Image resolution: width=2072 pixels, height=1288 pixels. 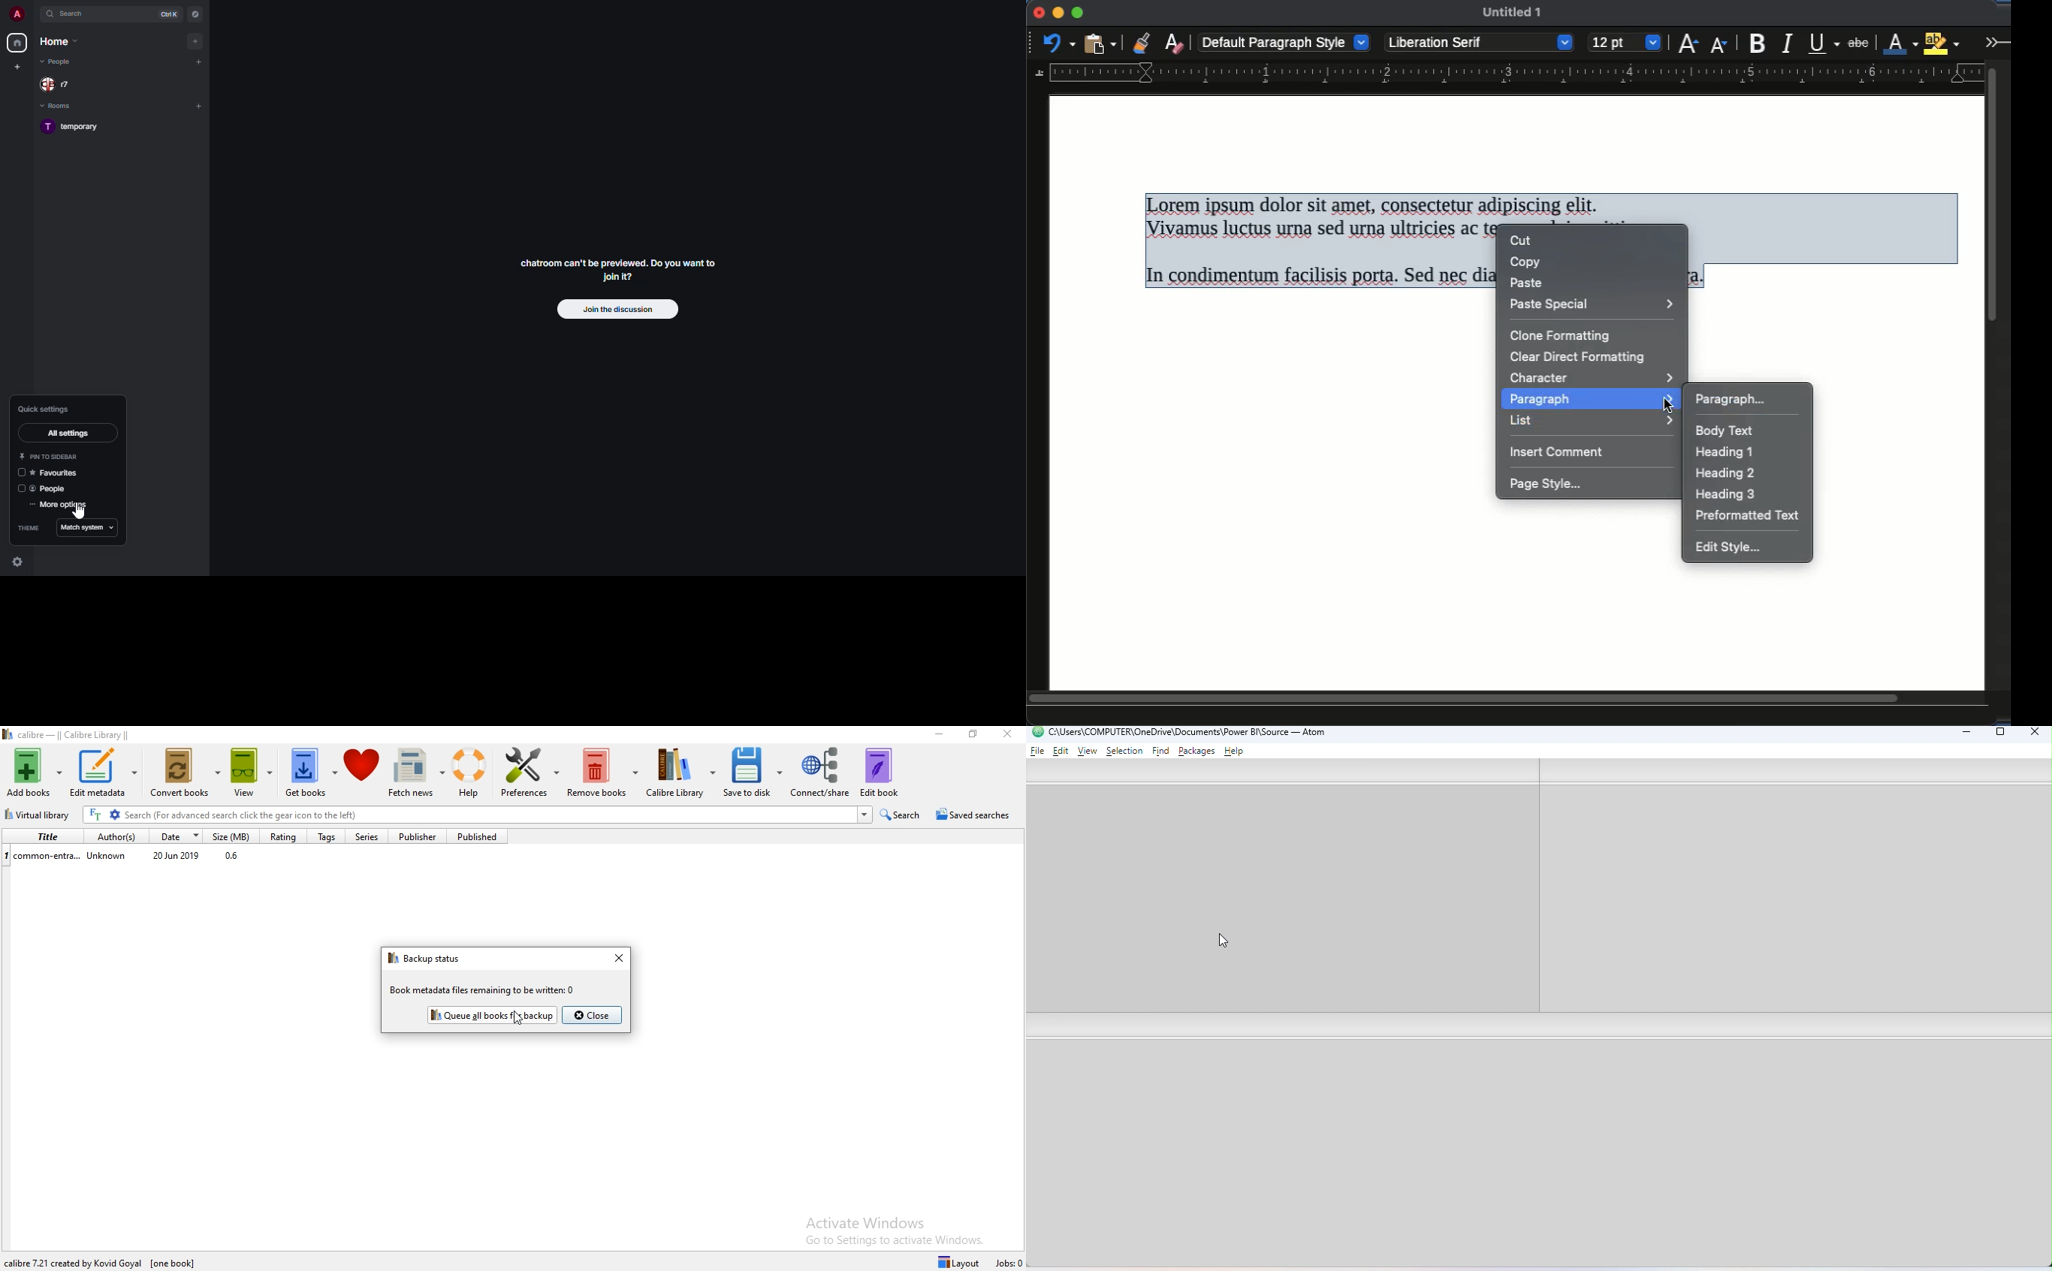 I want to click on cut, so click(x=1522, y=241).